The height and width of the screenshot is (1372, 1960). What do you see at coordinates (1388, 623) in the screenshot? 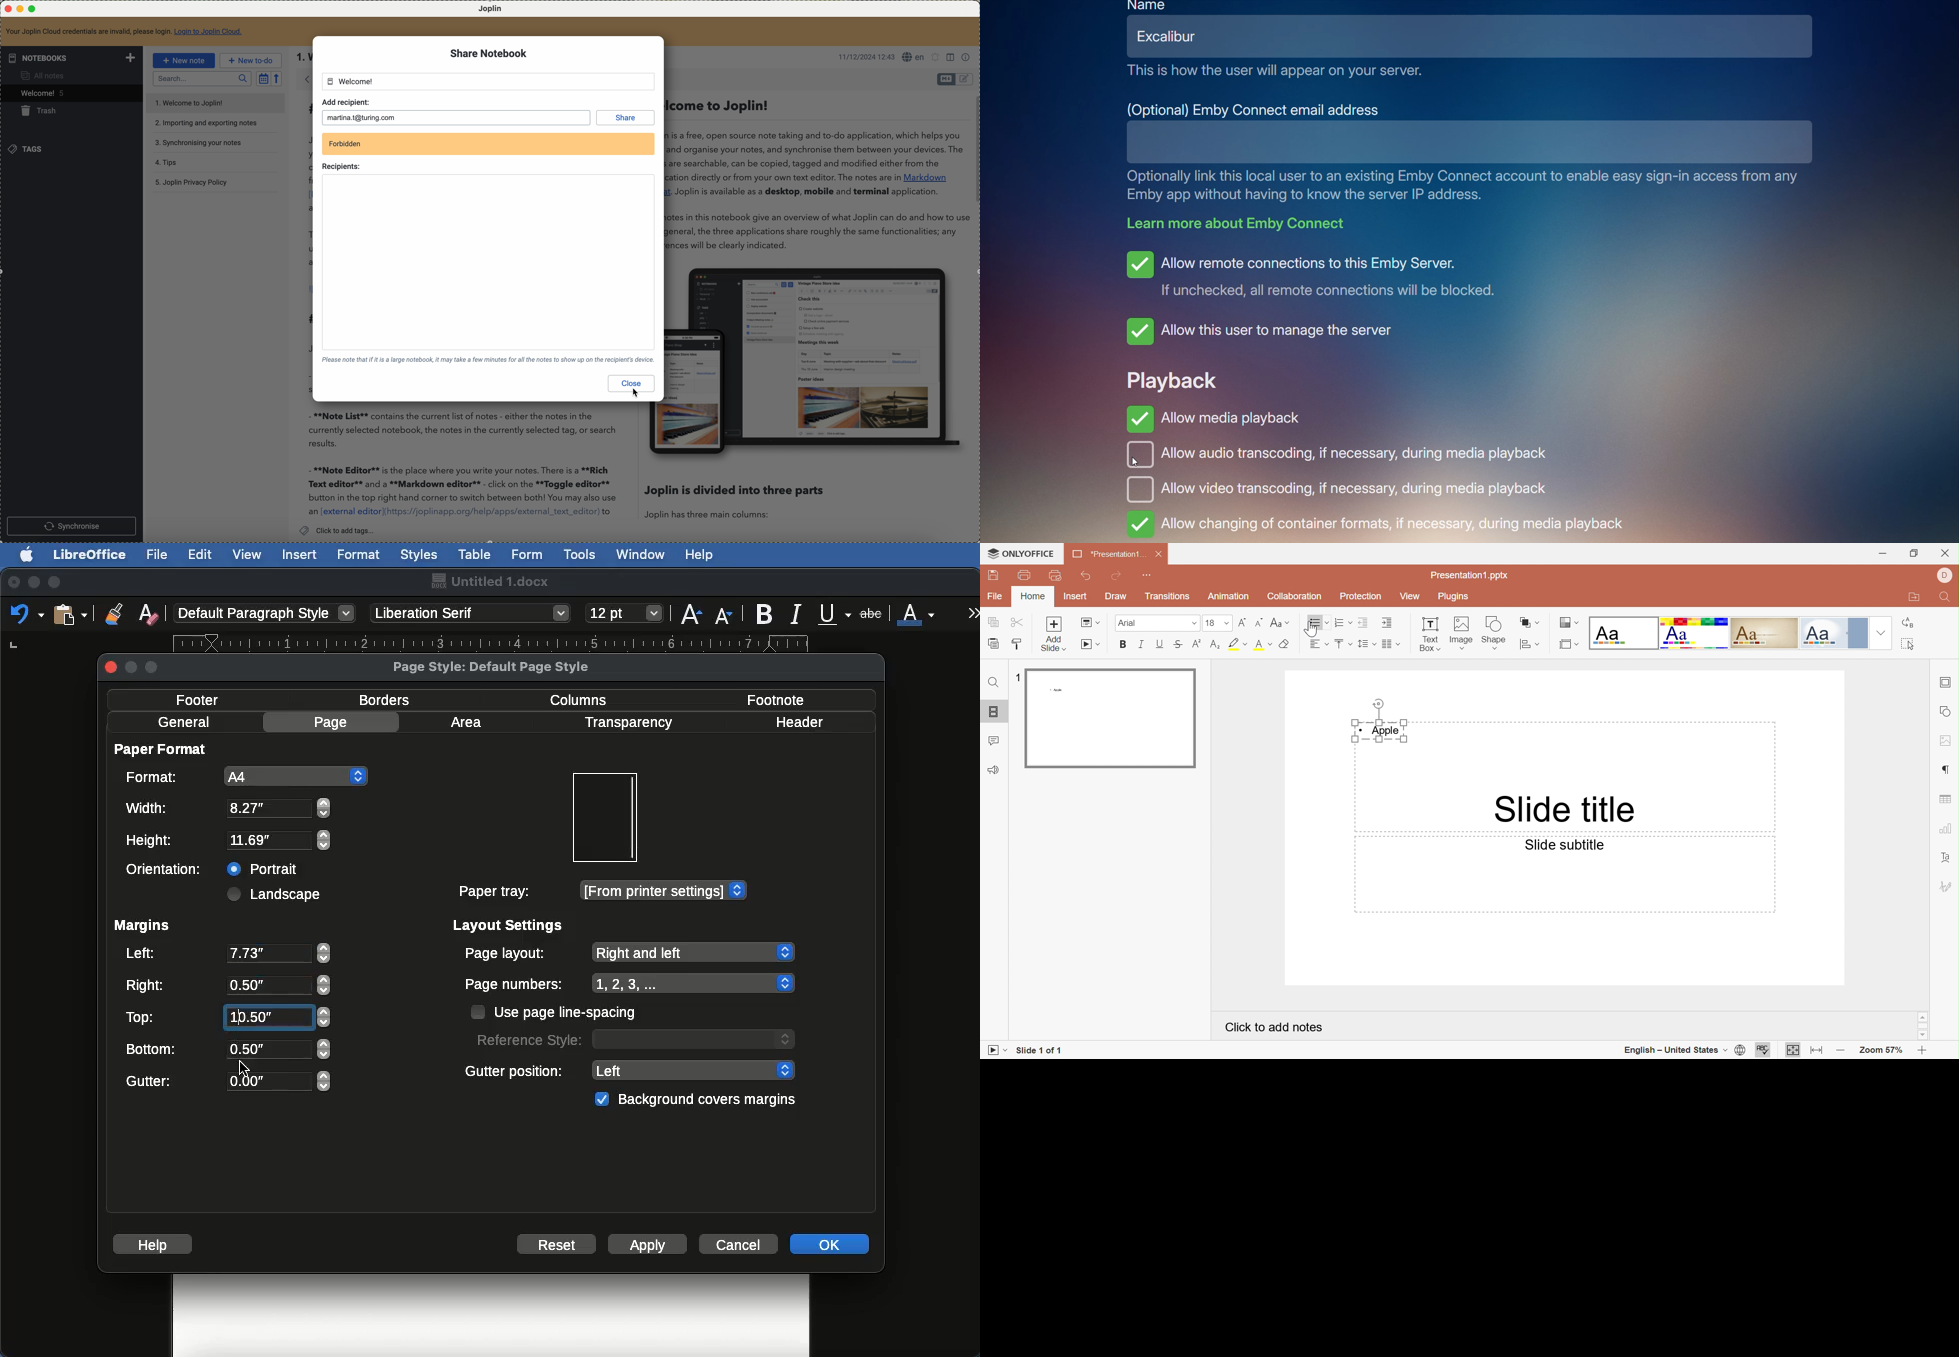
I see `Increase indent` at bounding box center [1388, 623].